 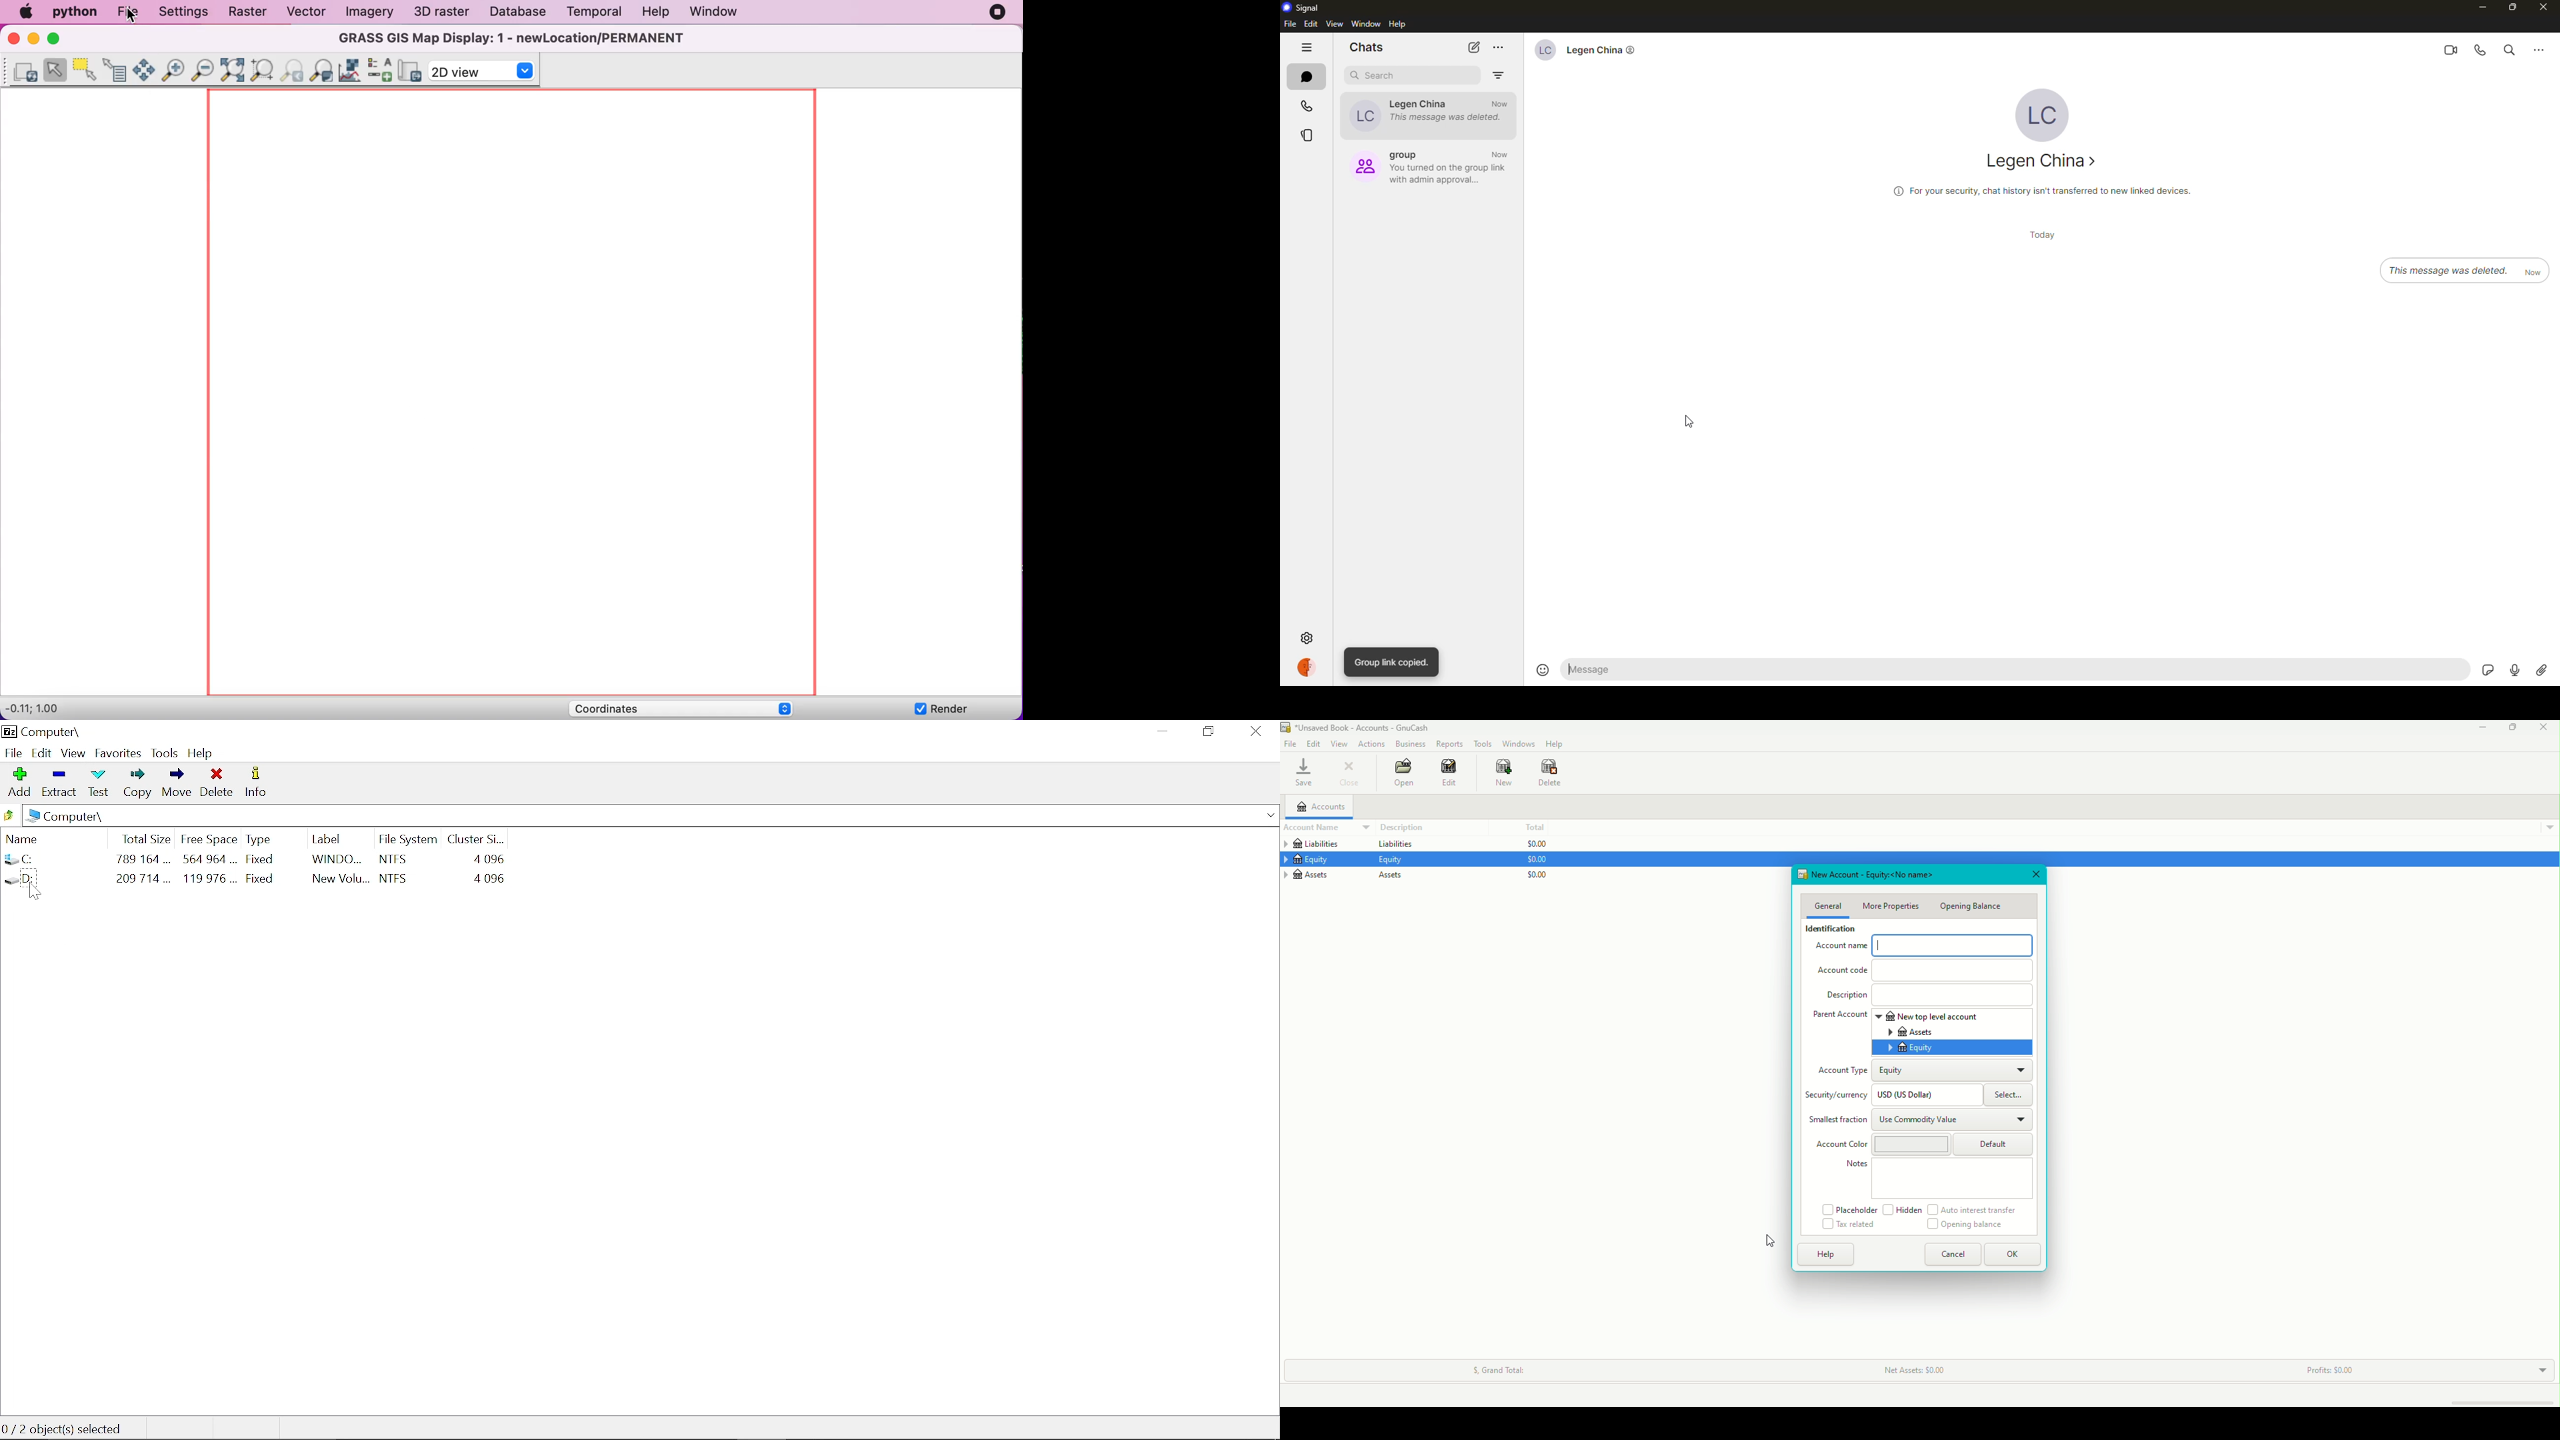 What do you see at coordinates (2479, 50) in the screenshot?
I see `voice call` at bounding box center [2479, 50].